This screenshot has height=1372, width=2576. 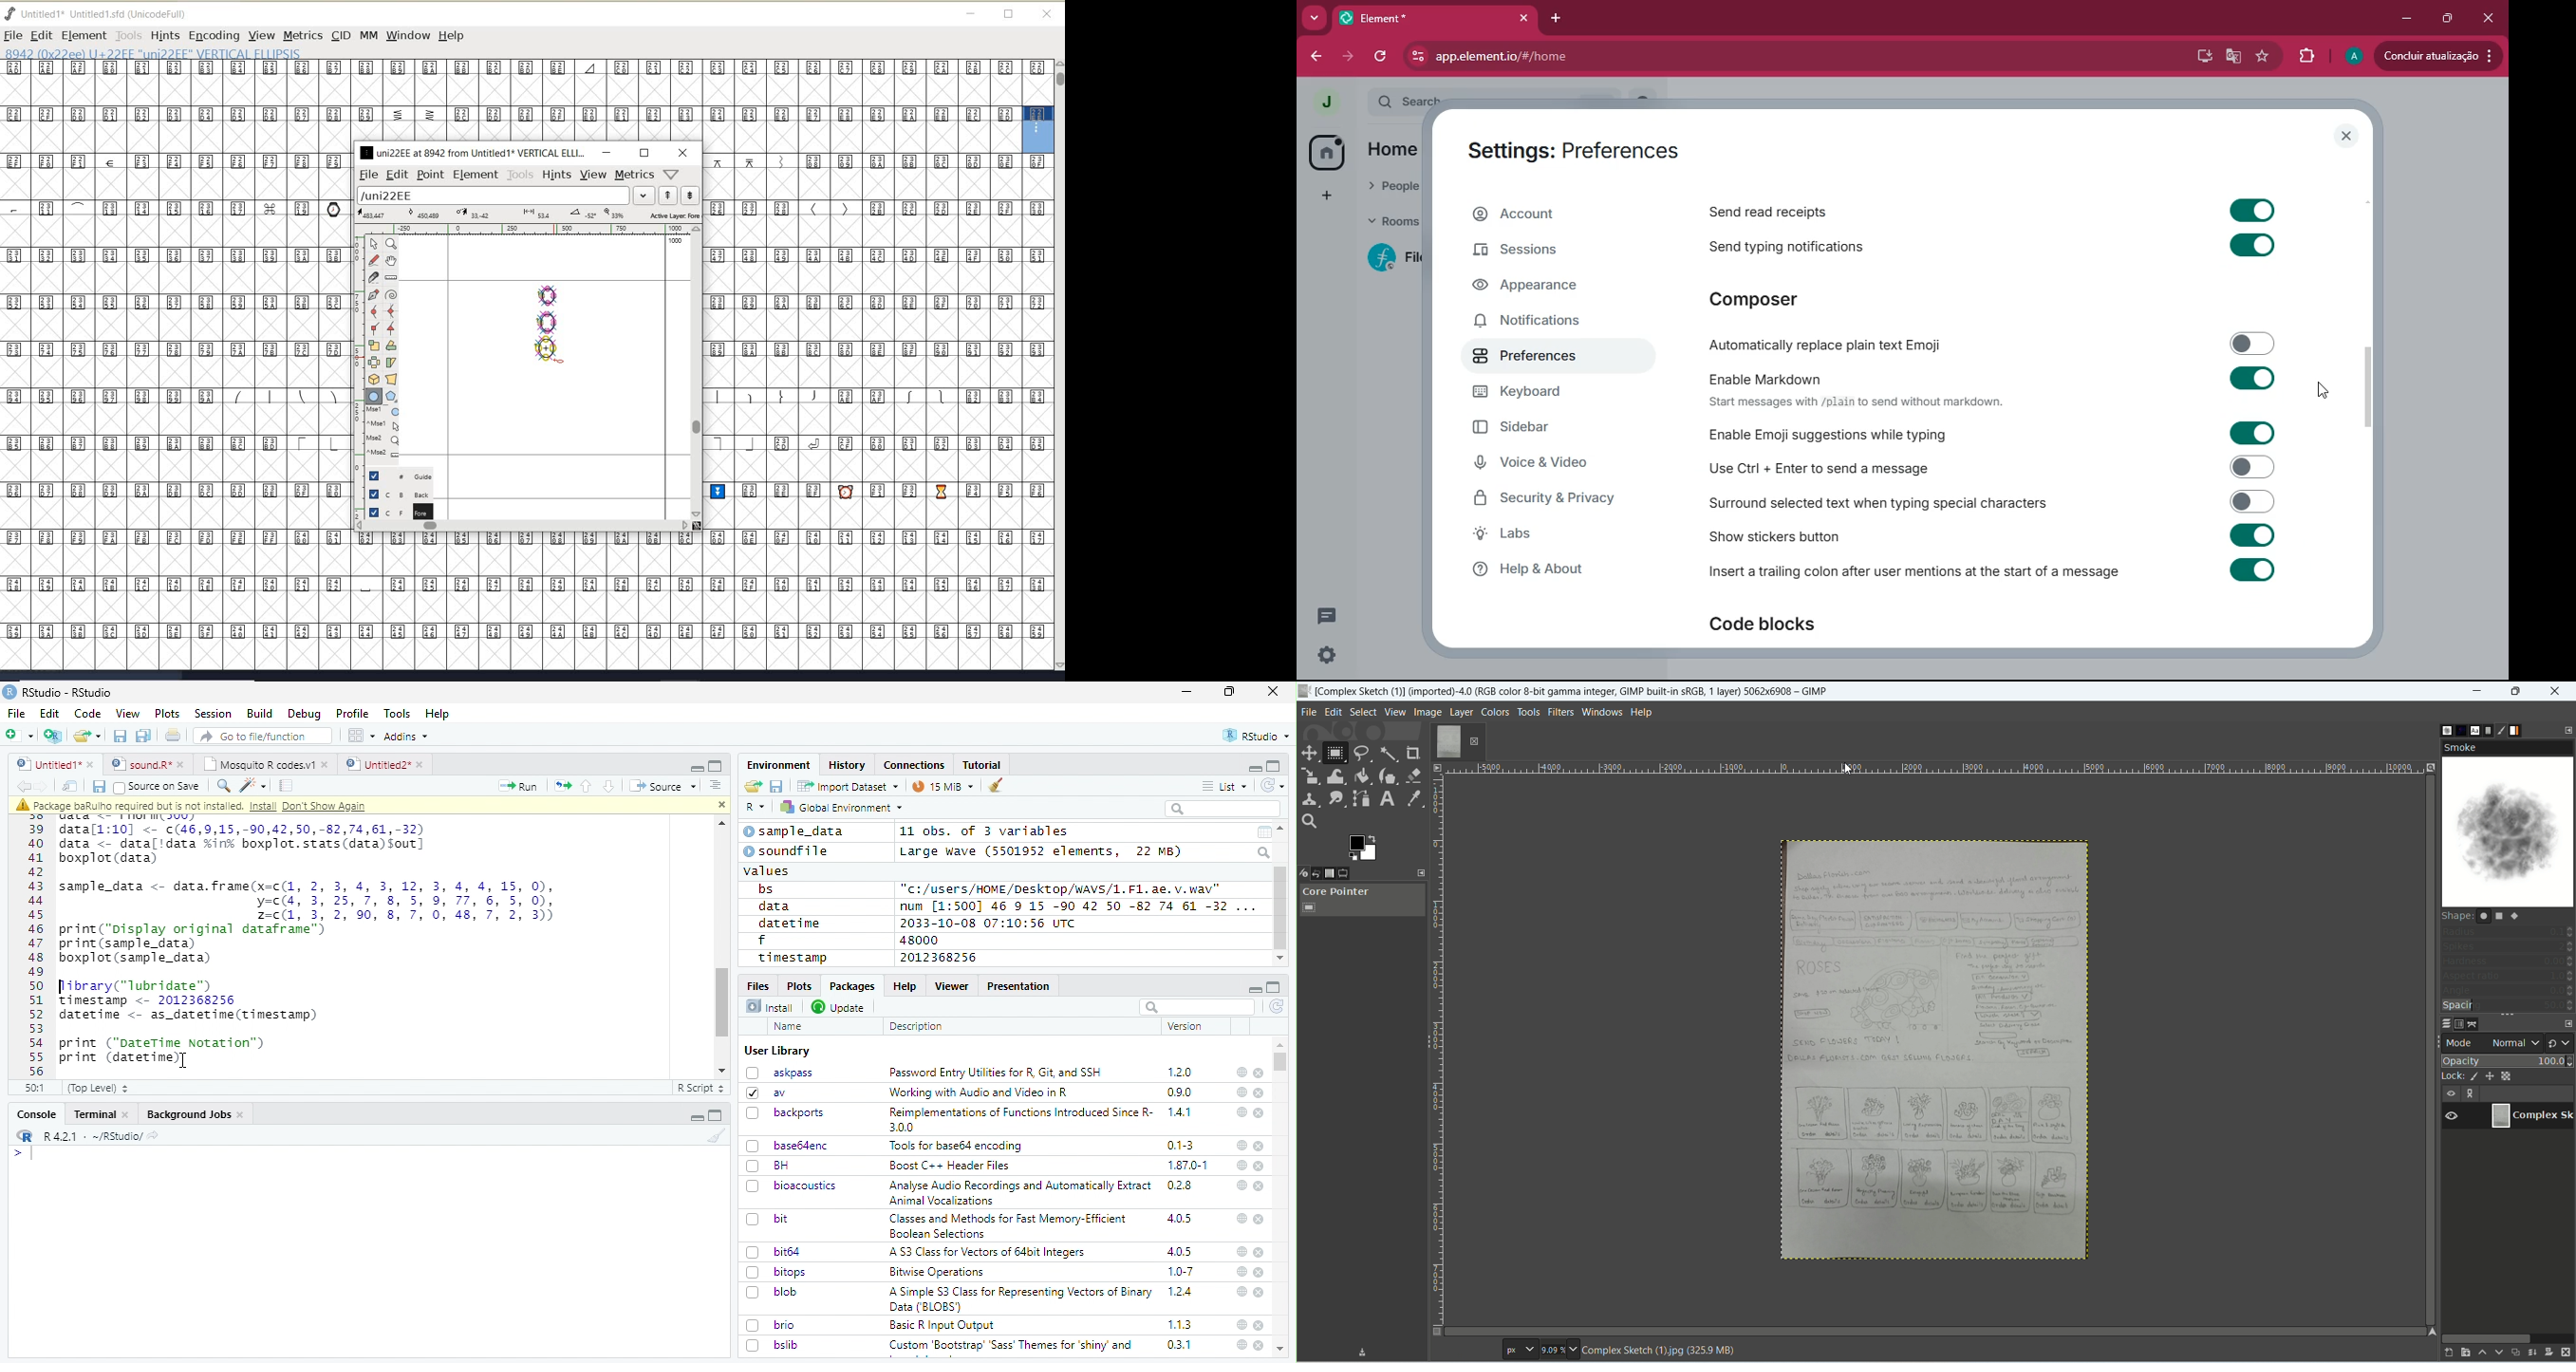 I want to click on point, so click(x=430, y=175).